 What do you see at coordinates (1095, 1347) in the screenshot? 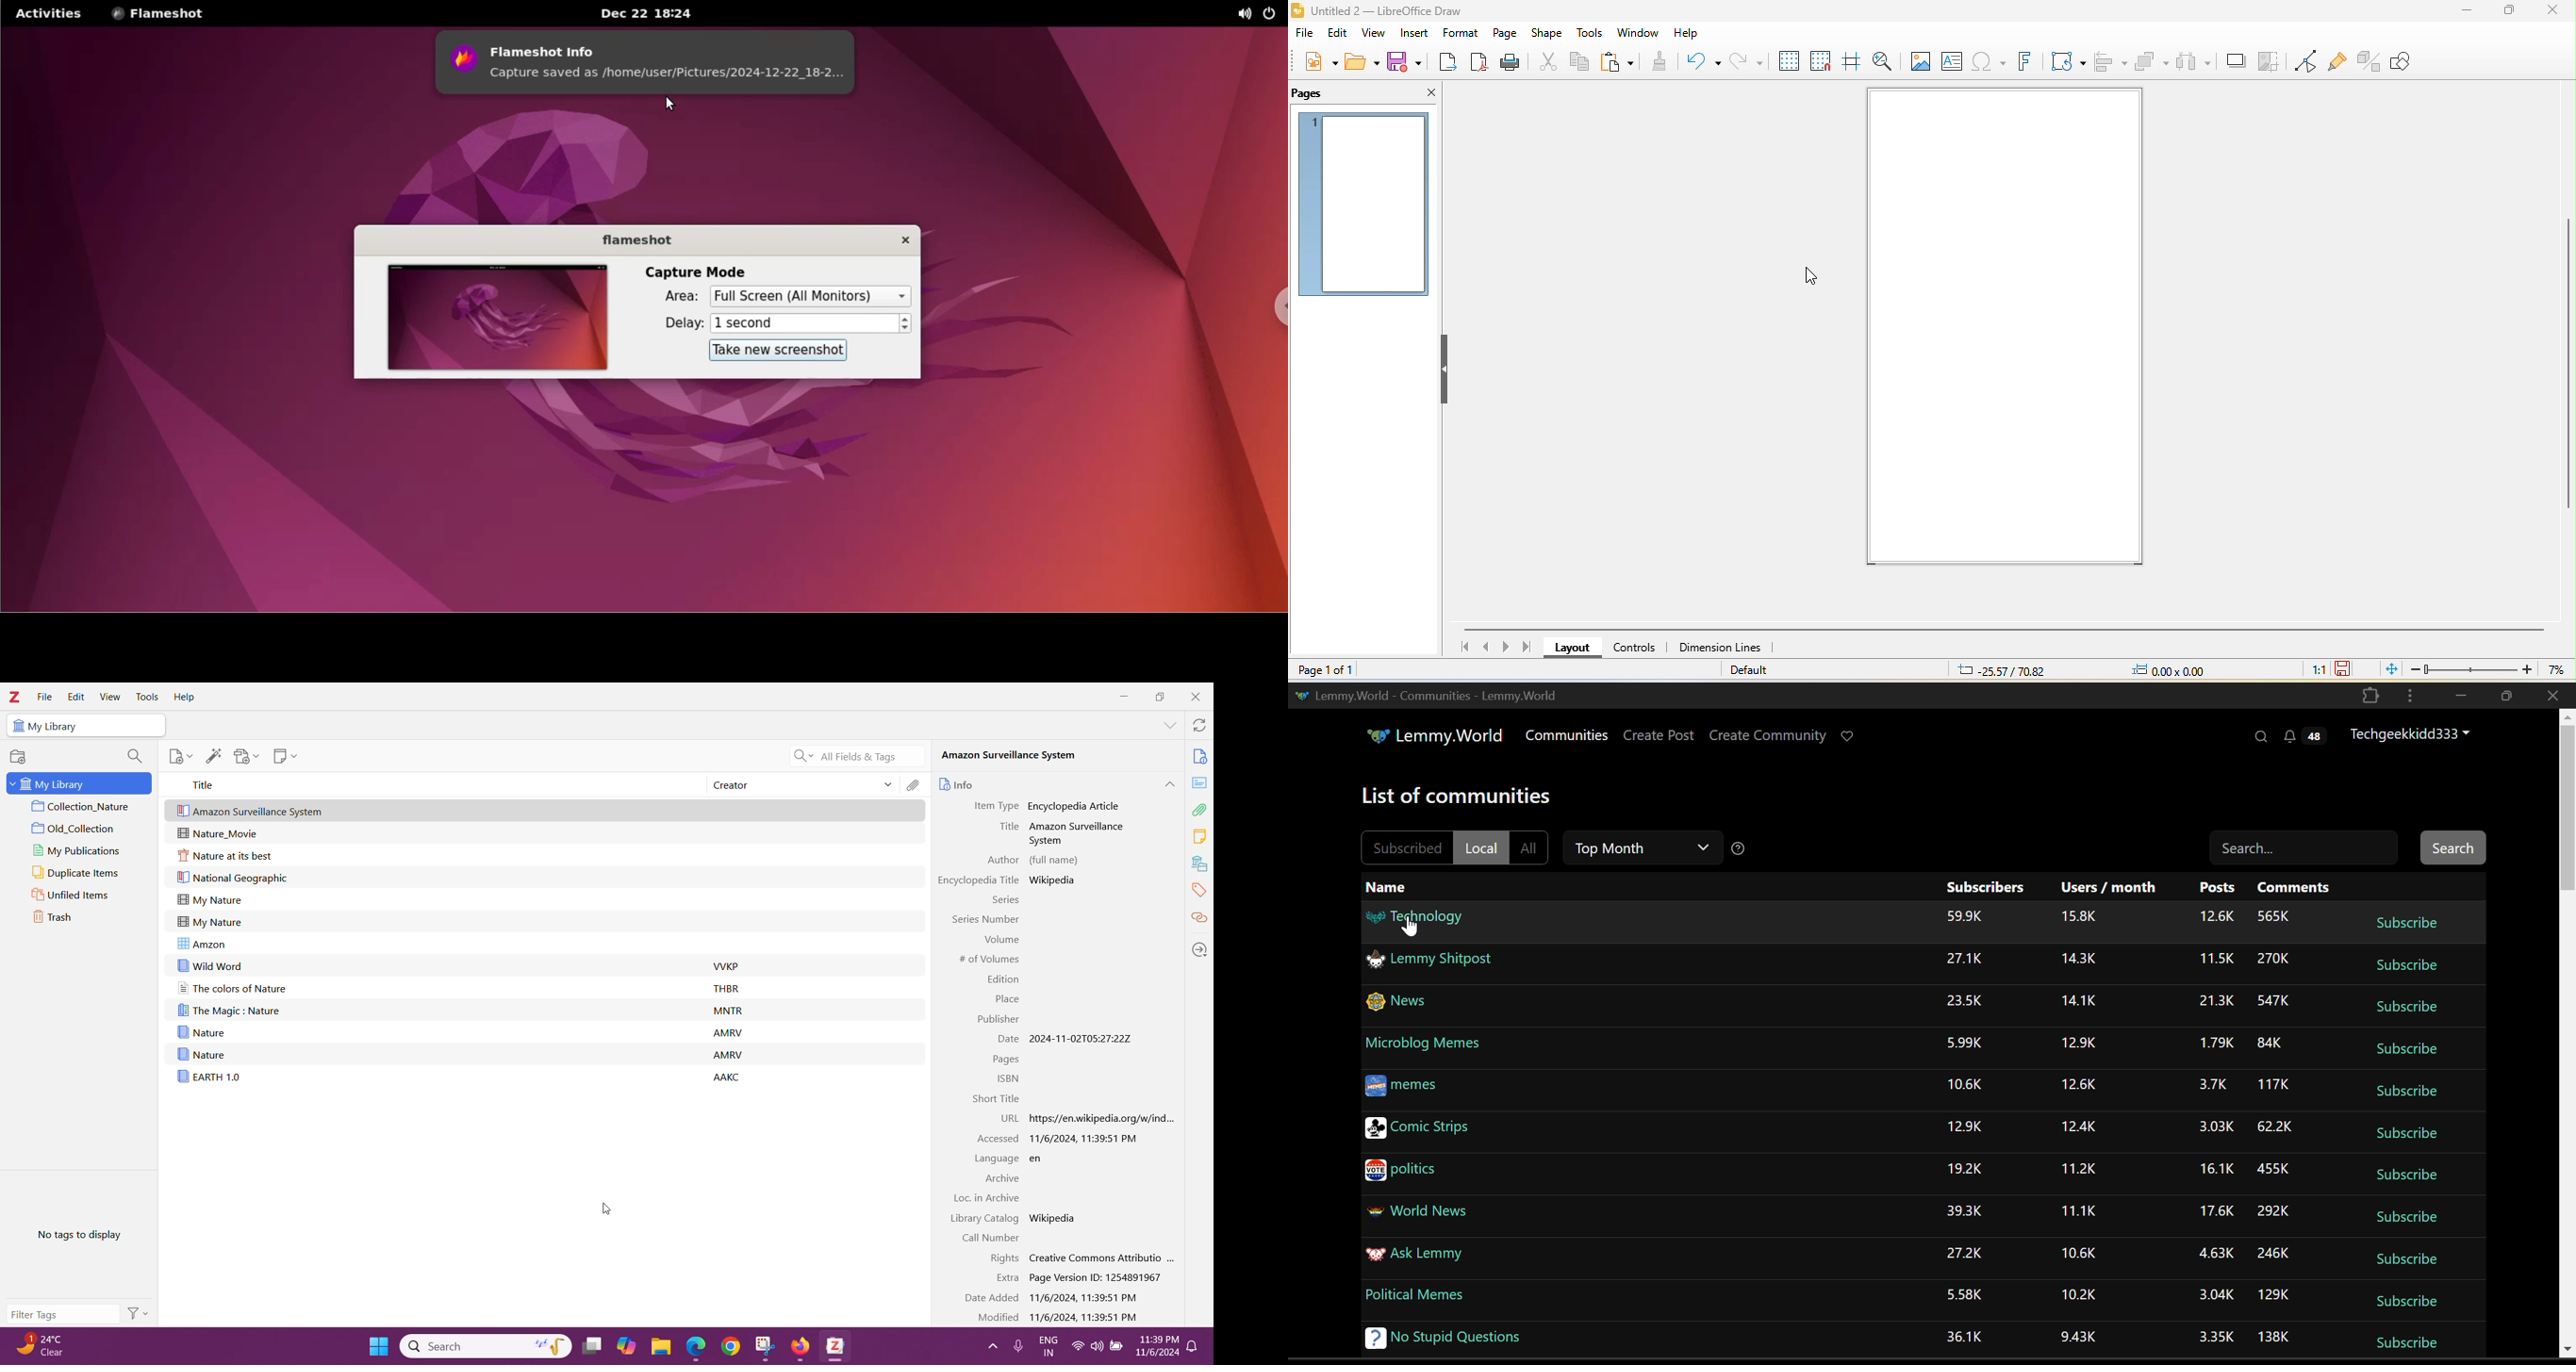
I see `volume` at bounding box center [1095, 1347].